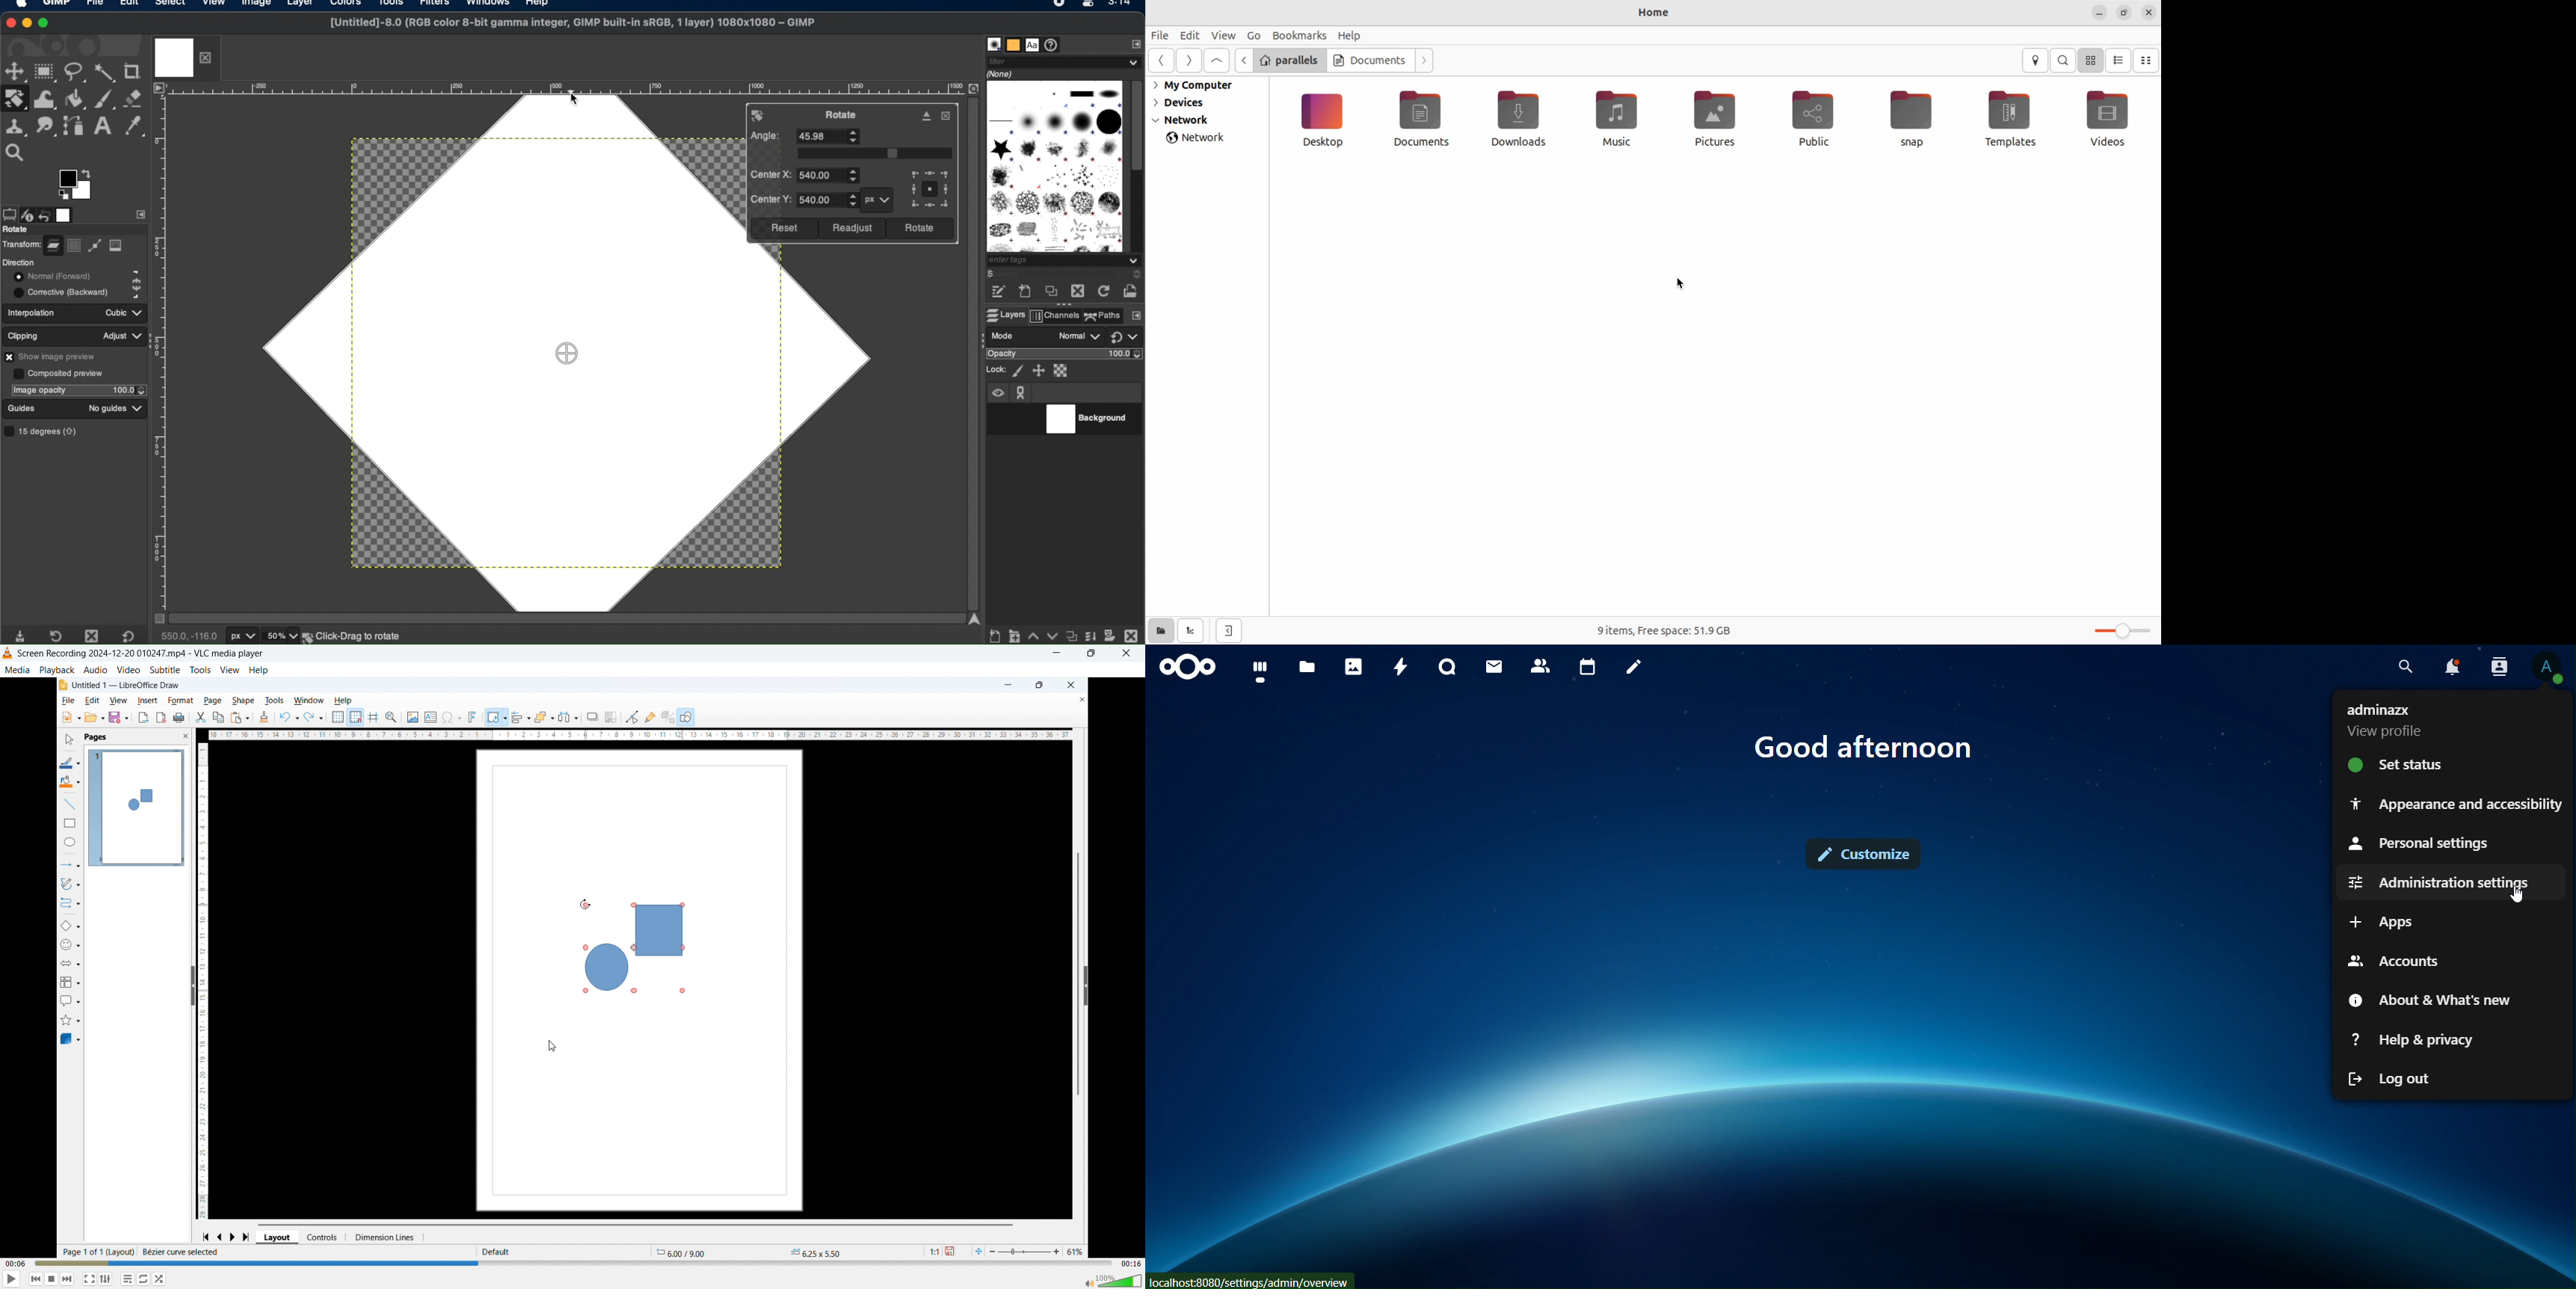  What do you see at coordinates (1054, 166) in the screenshot?
I see `brush types` at bounding box center [1054, 166].